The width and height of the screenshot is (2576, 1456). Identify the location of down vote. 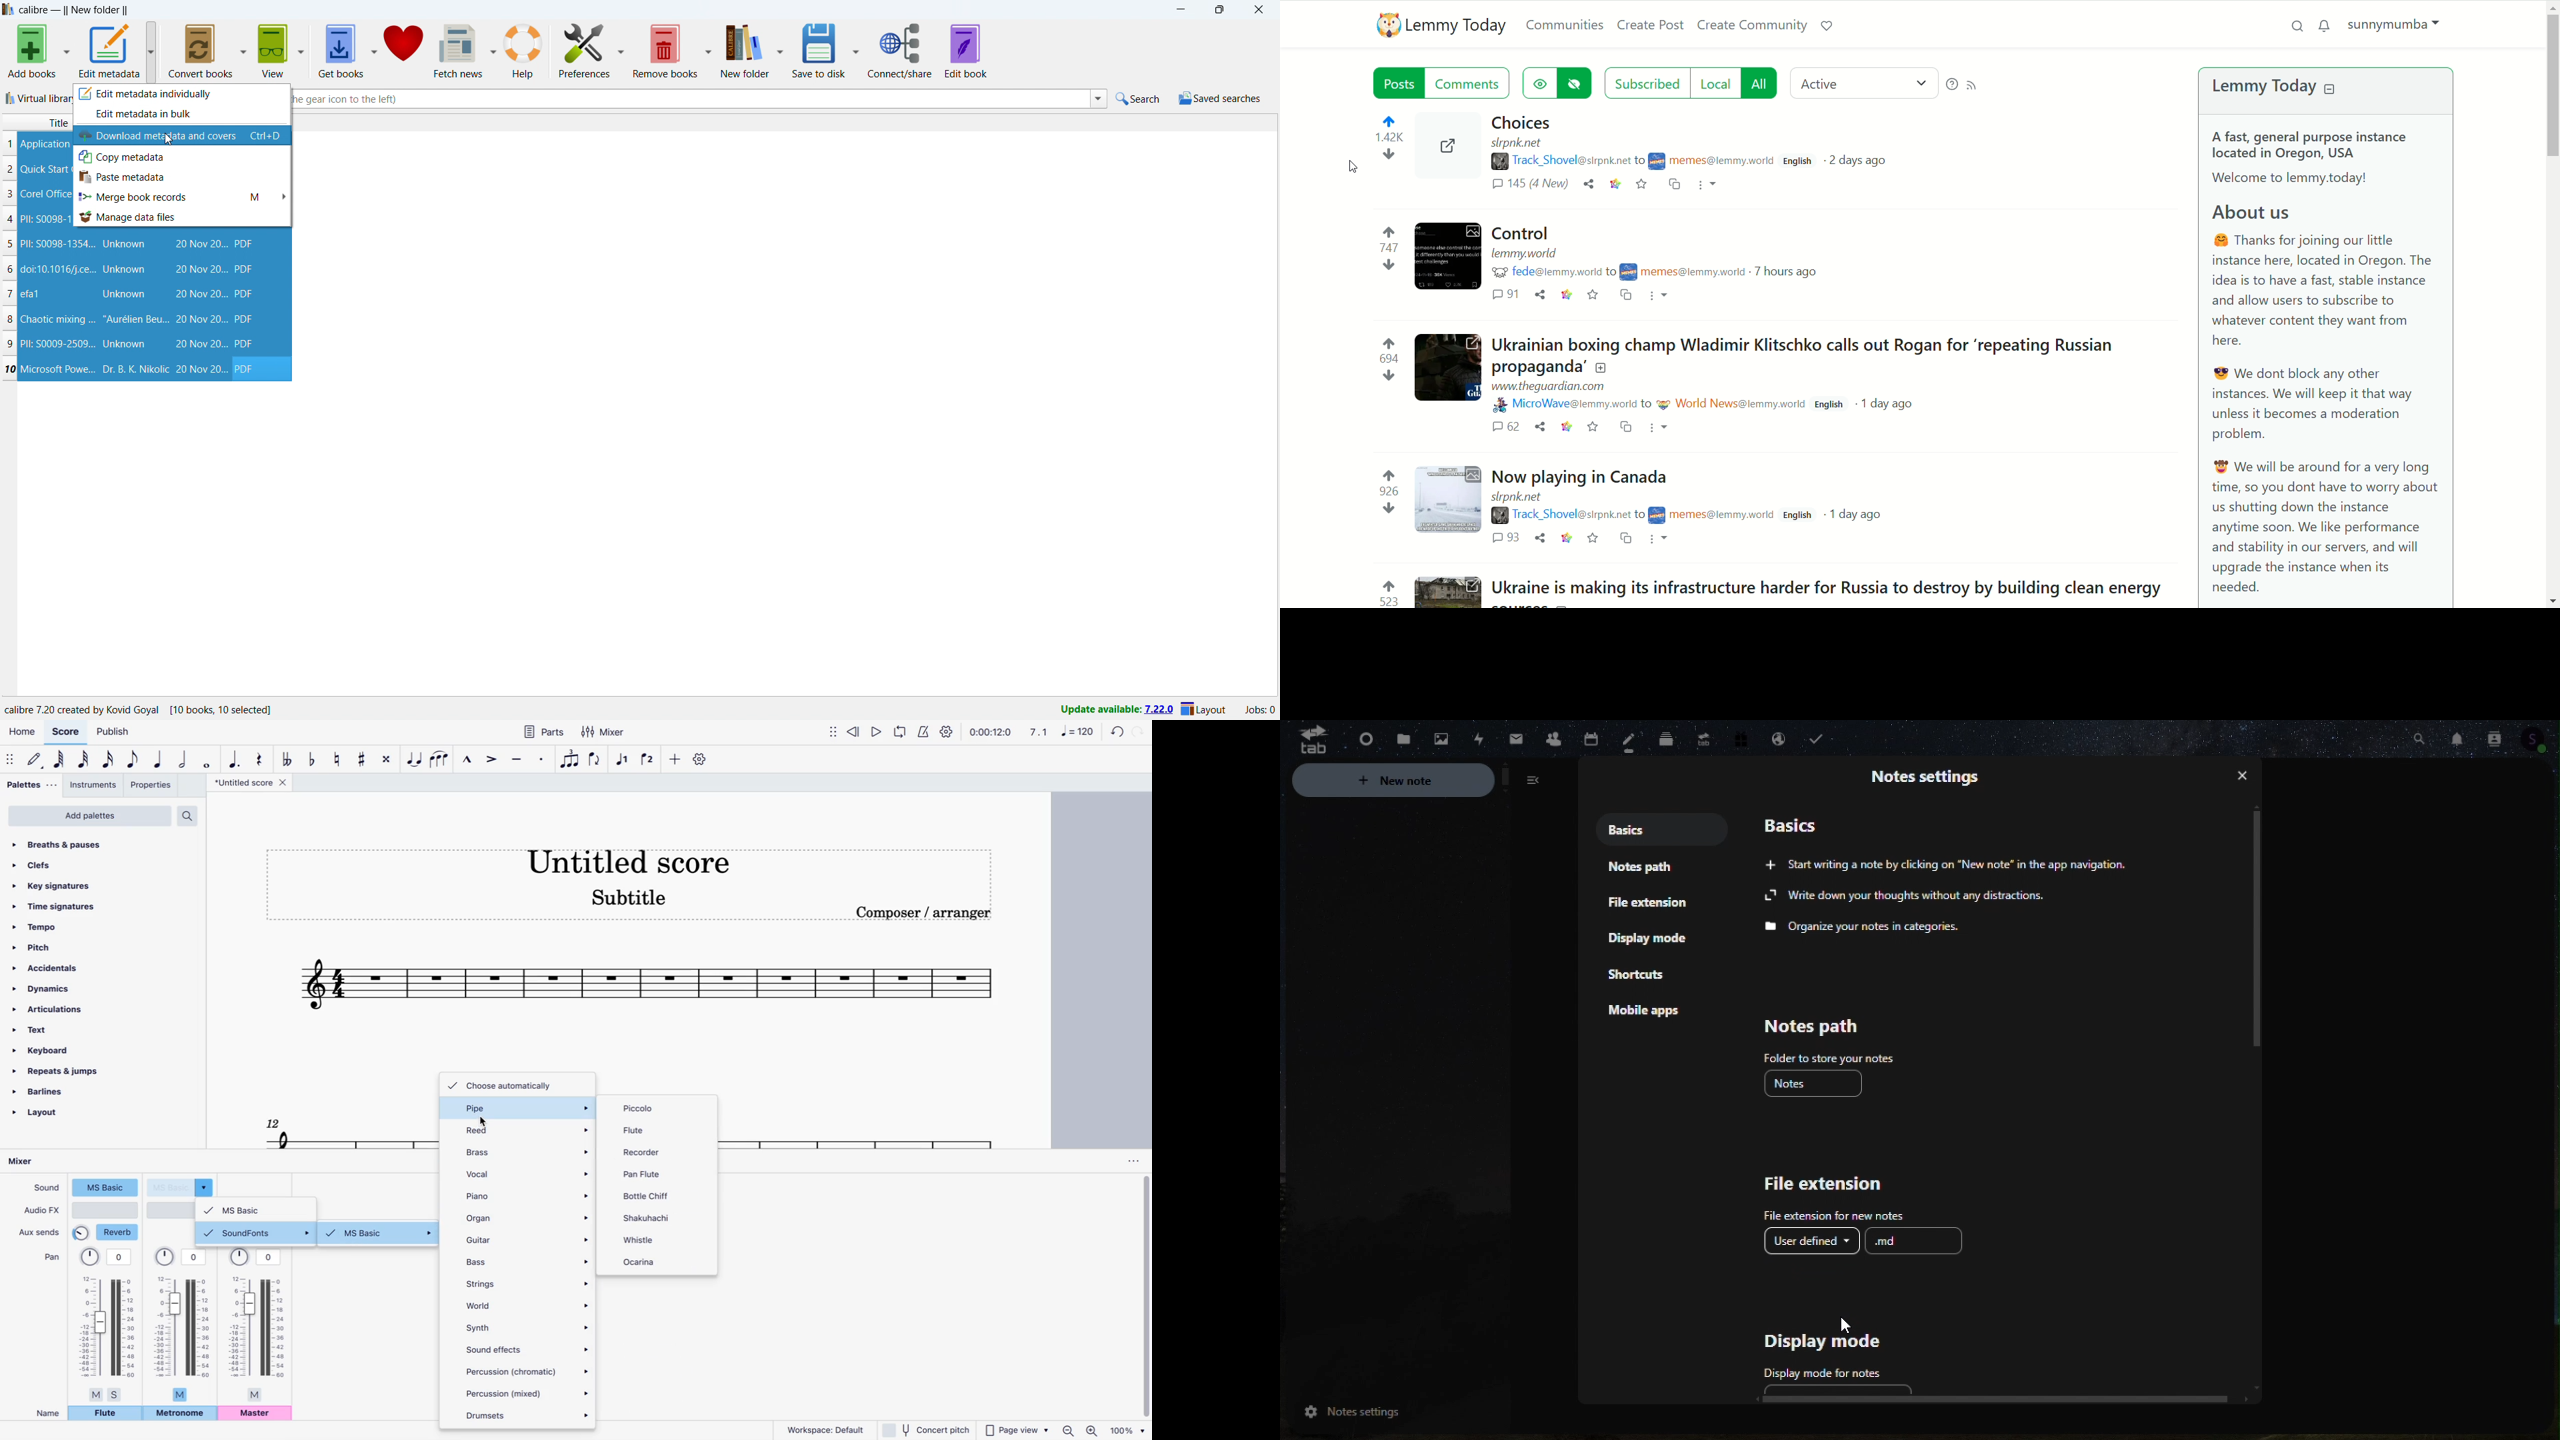
(1389, 378).